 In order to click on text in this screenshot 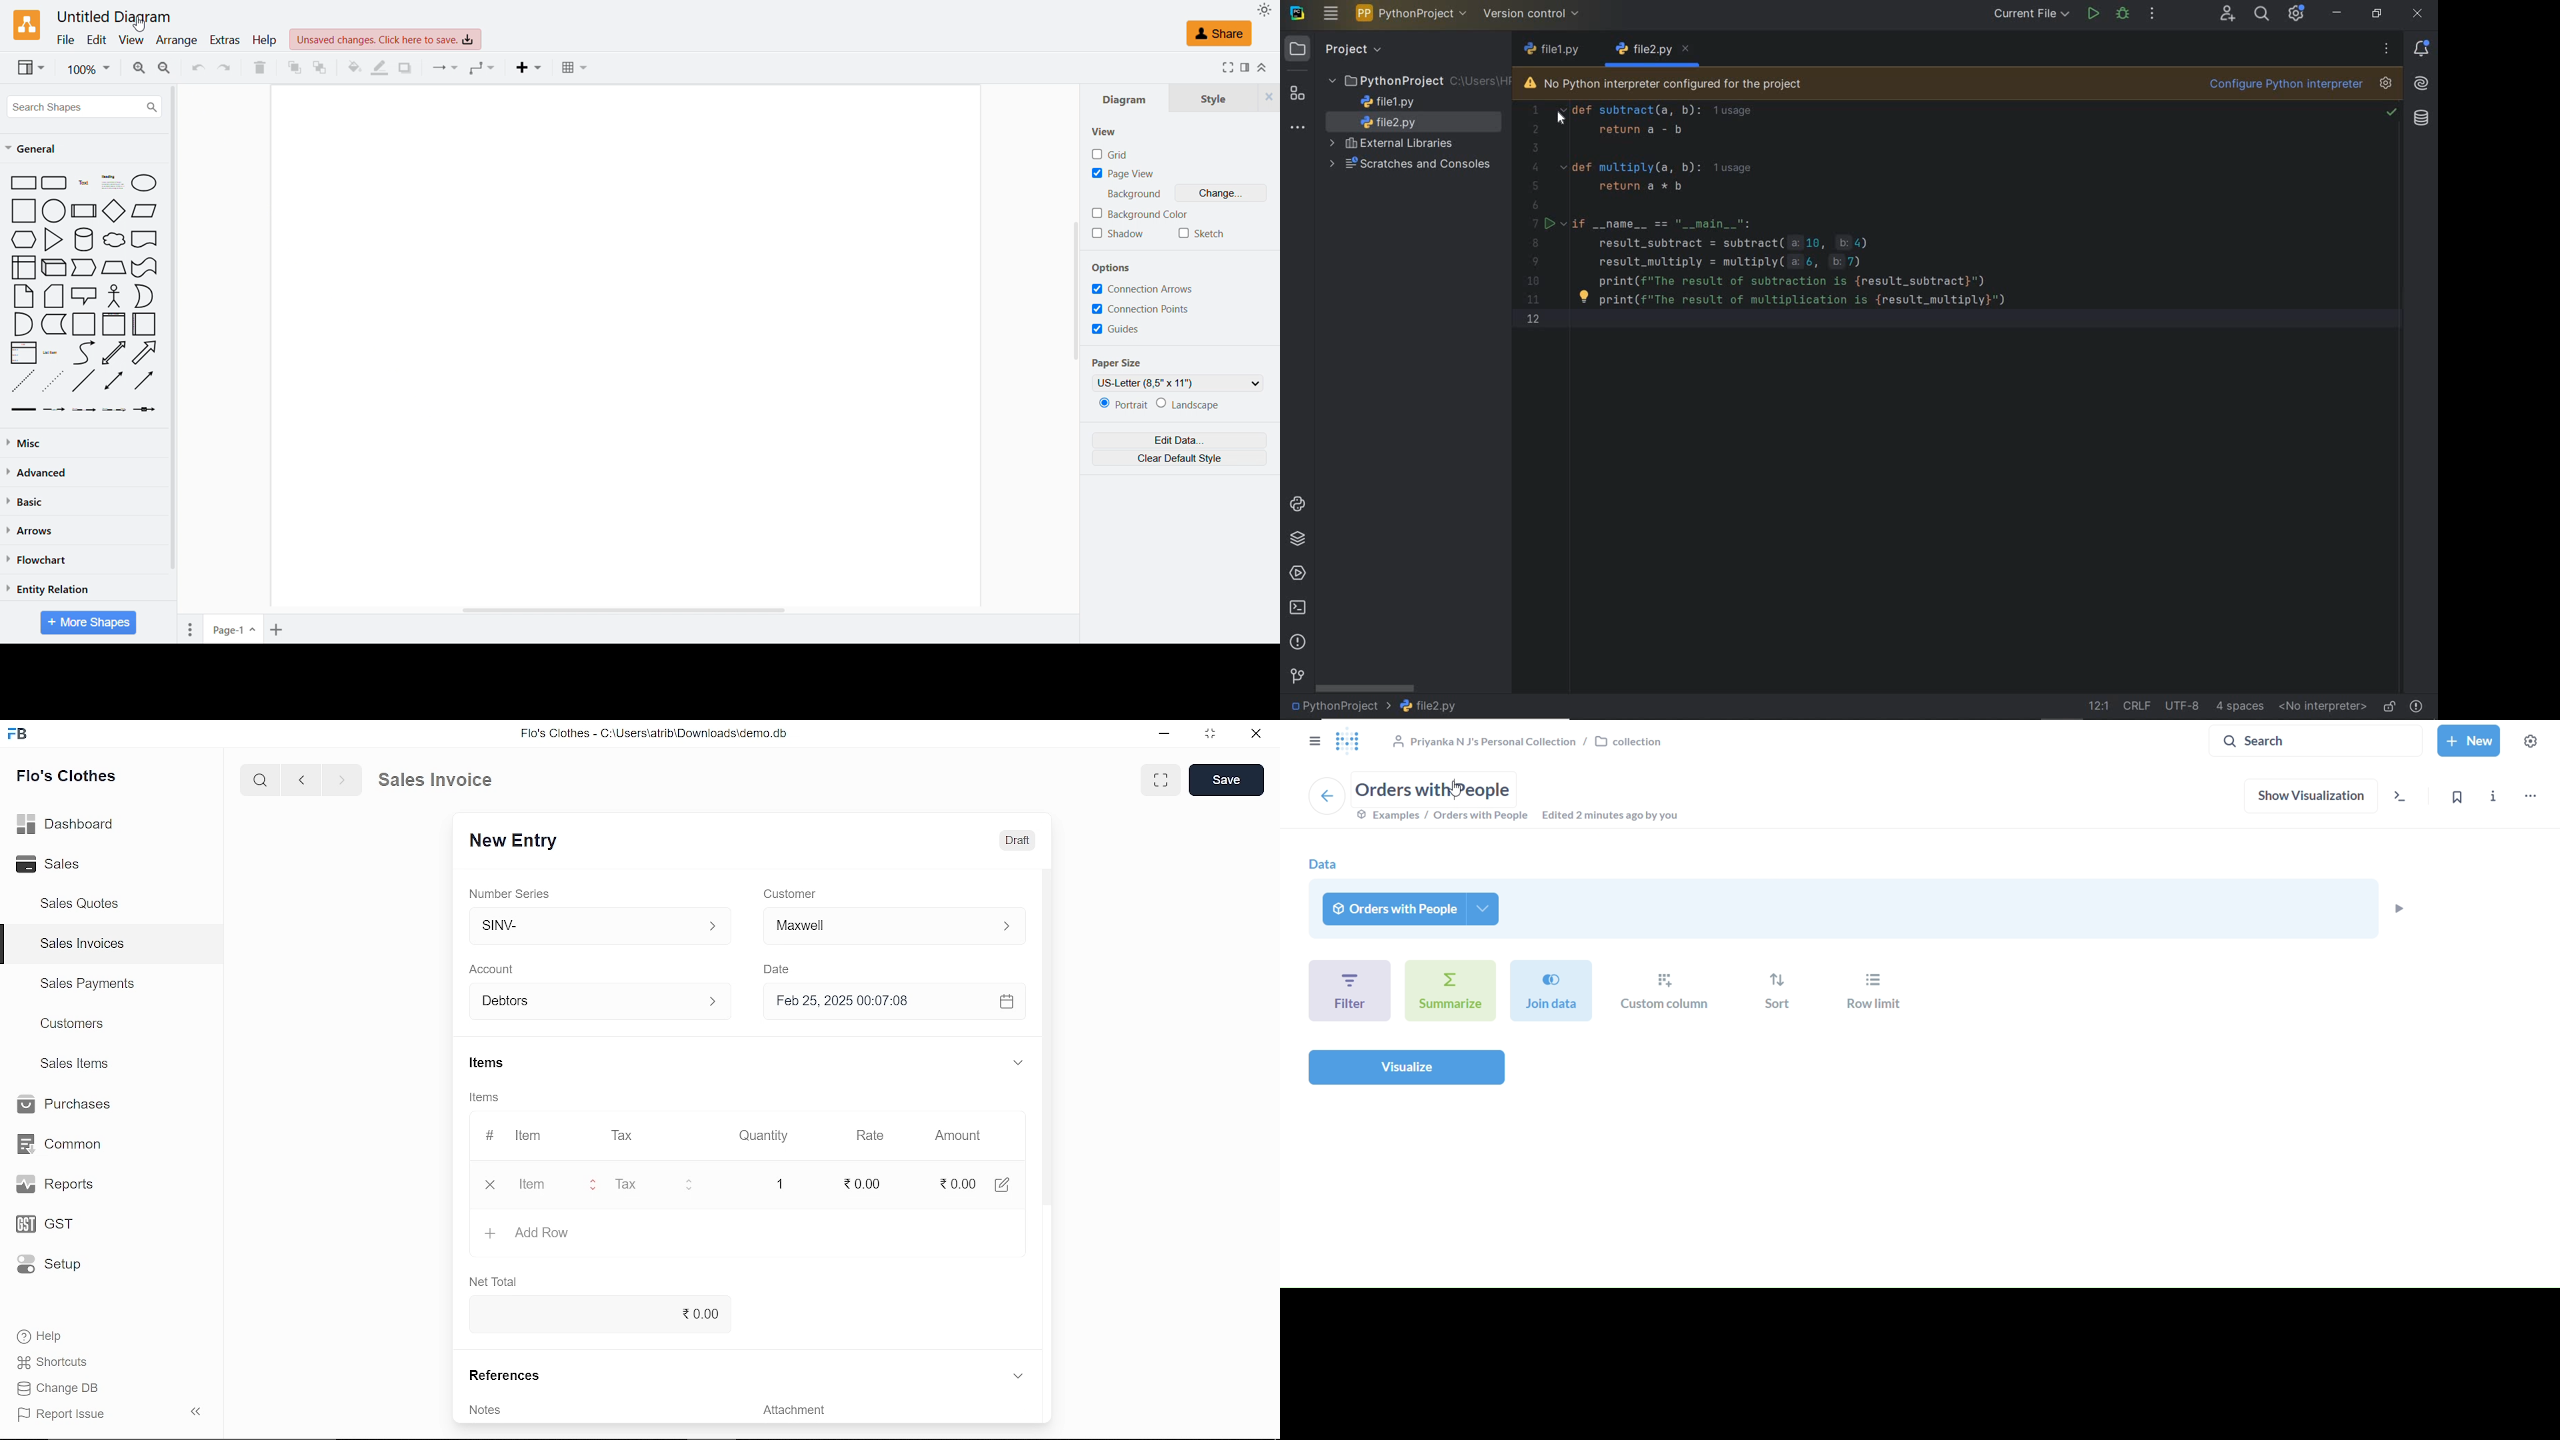, I will do `click(1137, 194)`.